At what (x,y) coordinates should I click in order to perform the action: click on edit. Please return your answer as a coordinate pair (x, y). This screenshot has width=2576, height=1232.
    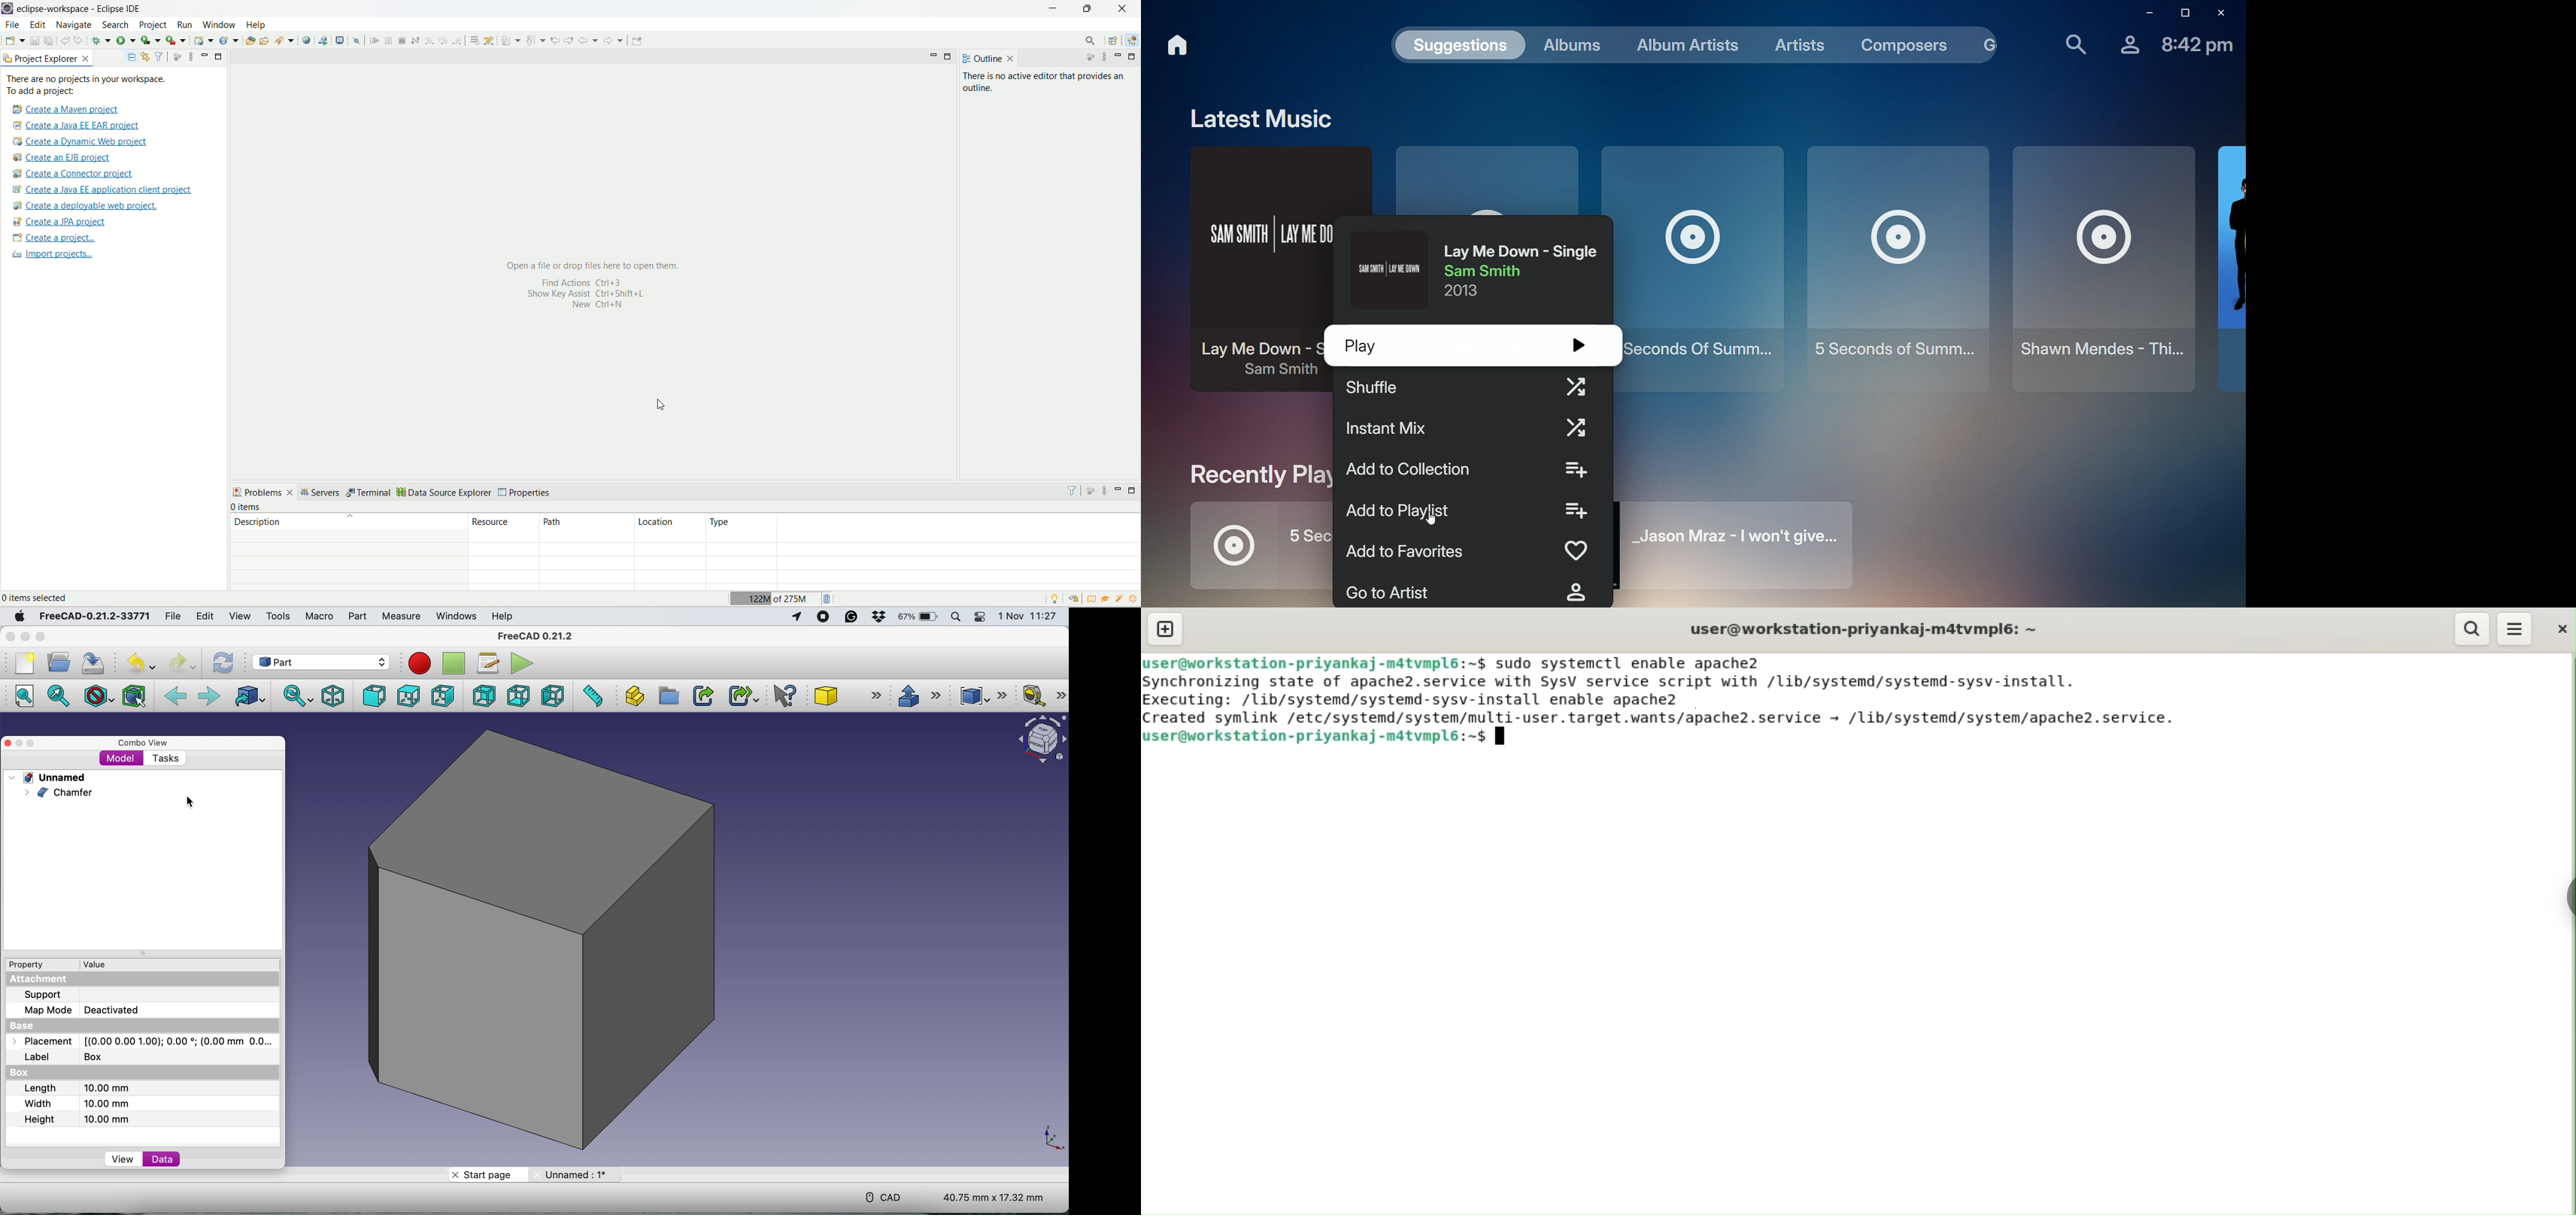
    Looking at the image, I should click on (207, 617).